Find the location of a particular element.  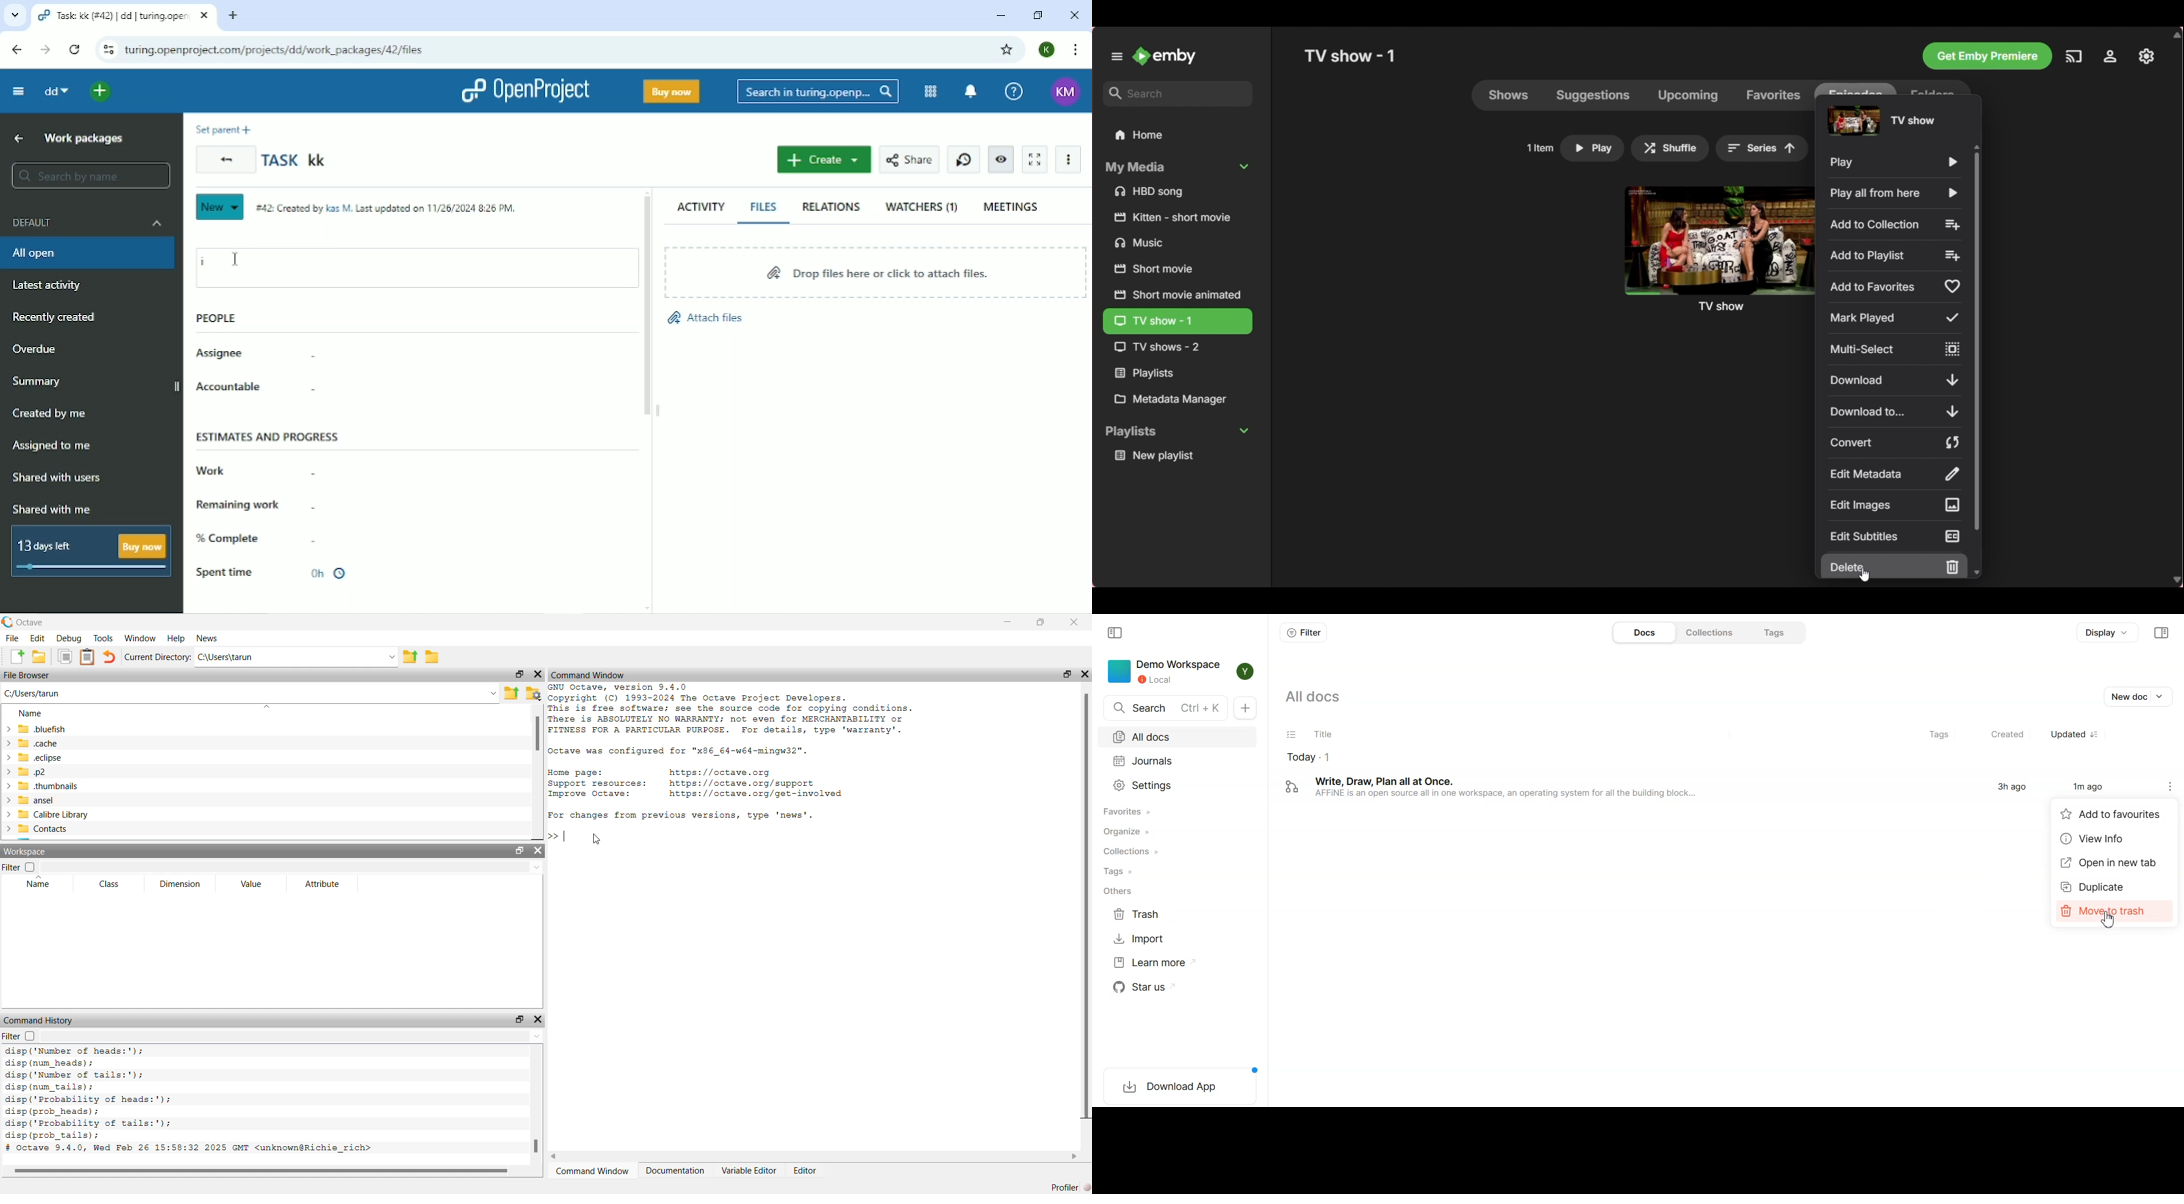

Created by and on is located at coordinates (388, 208).